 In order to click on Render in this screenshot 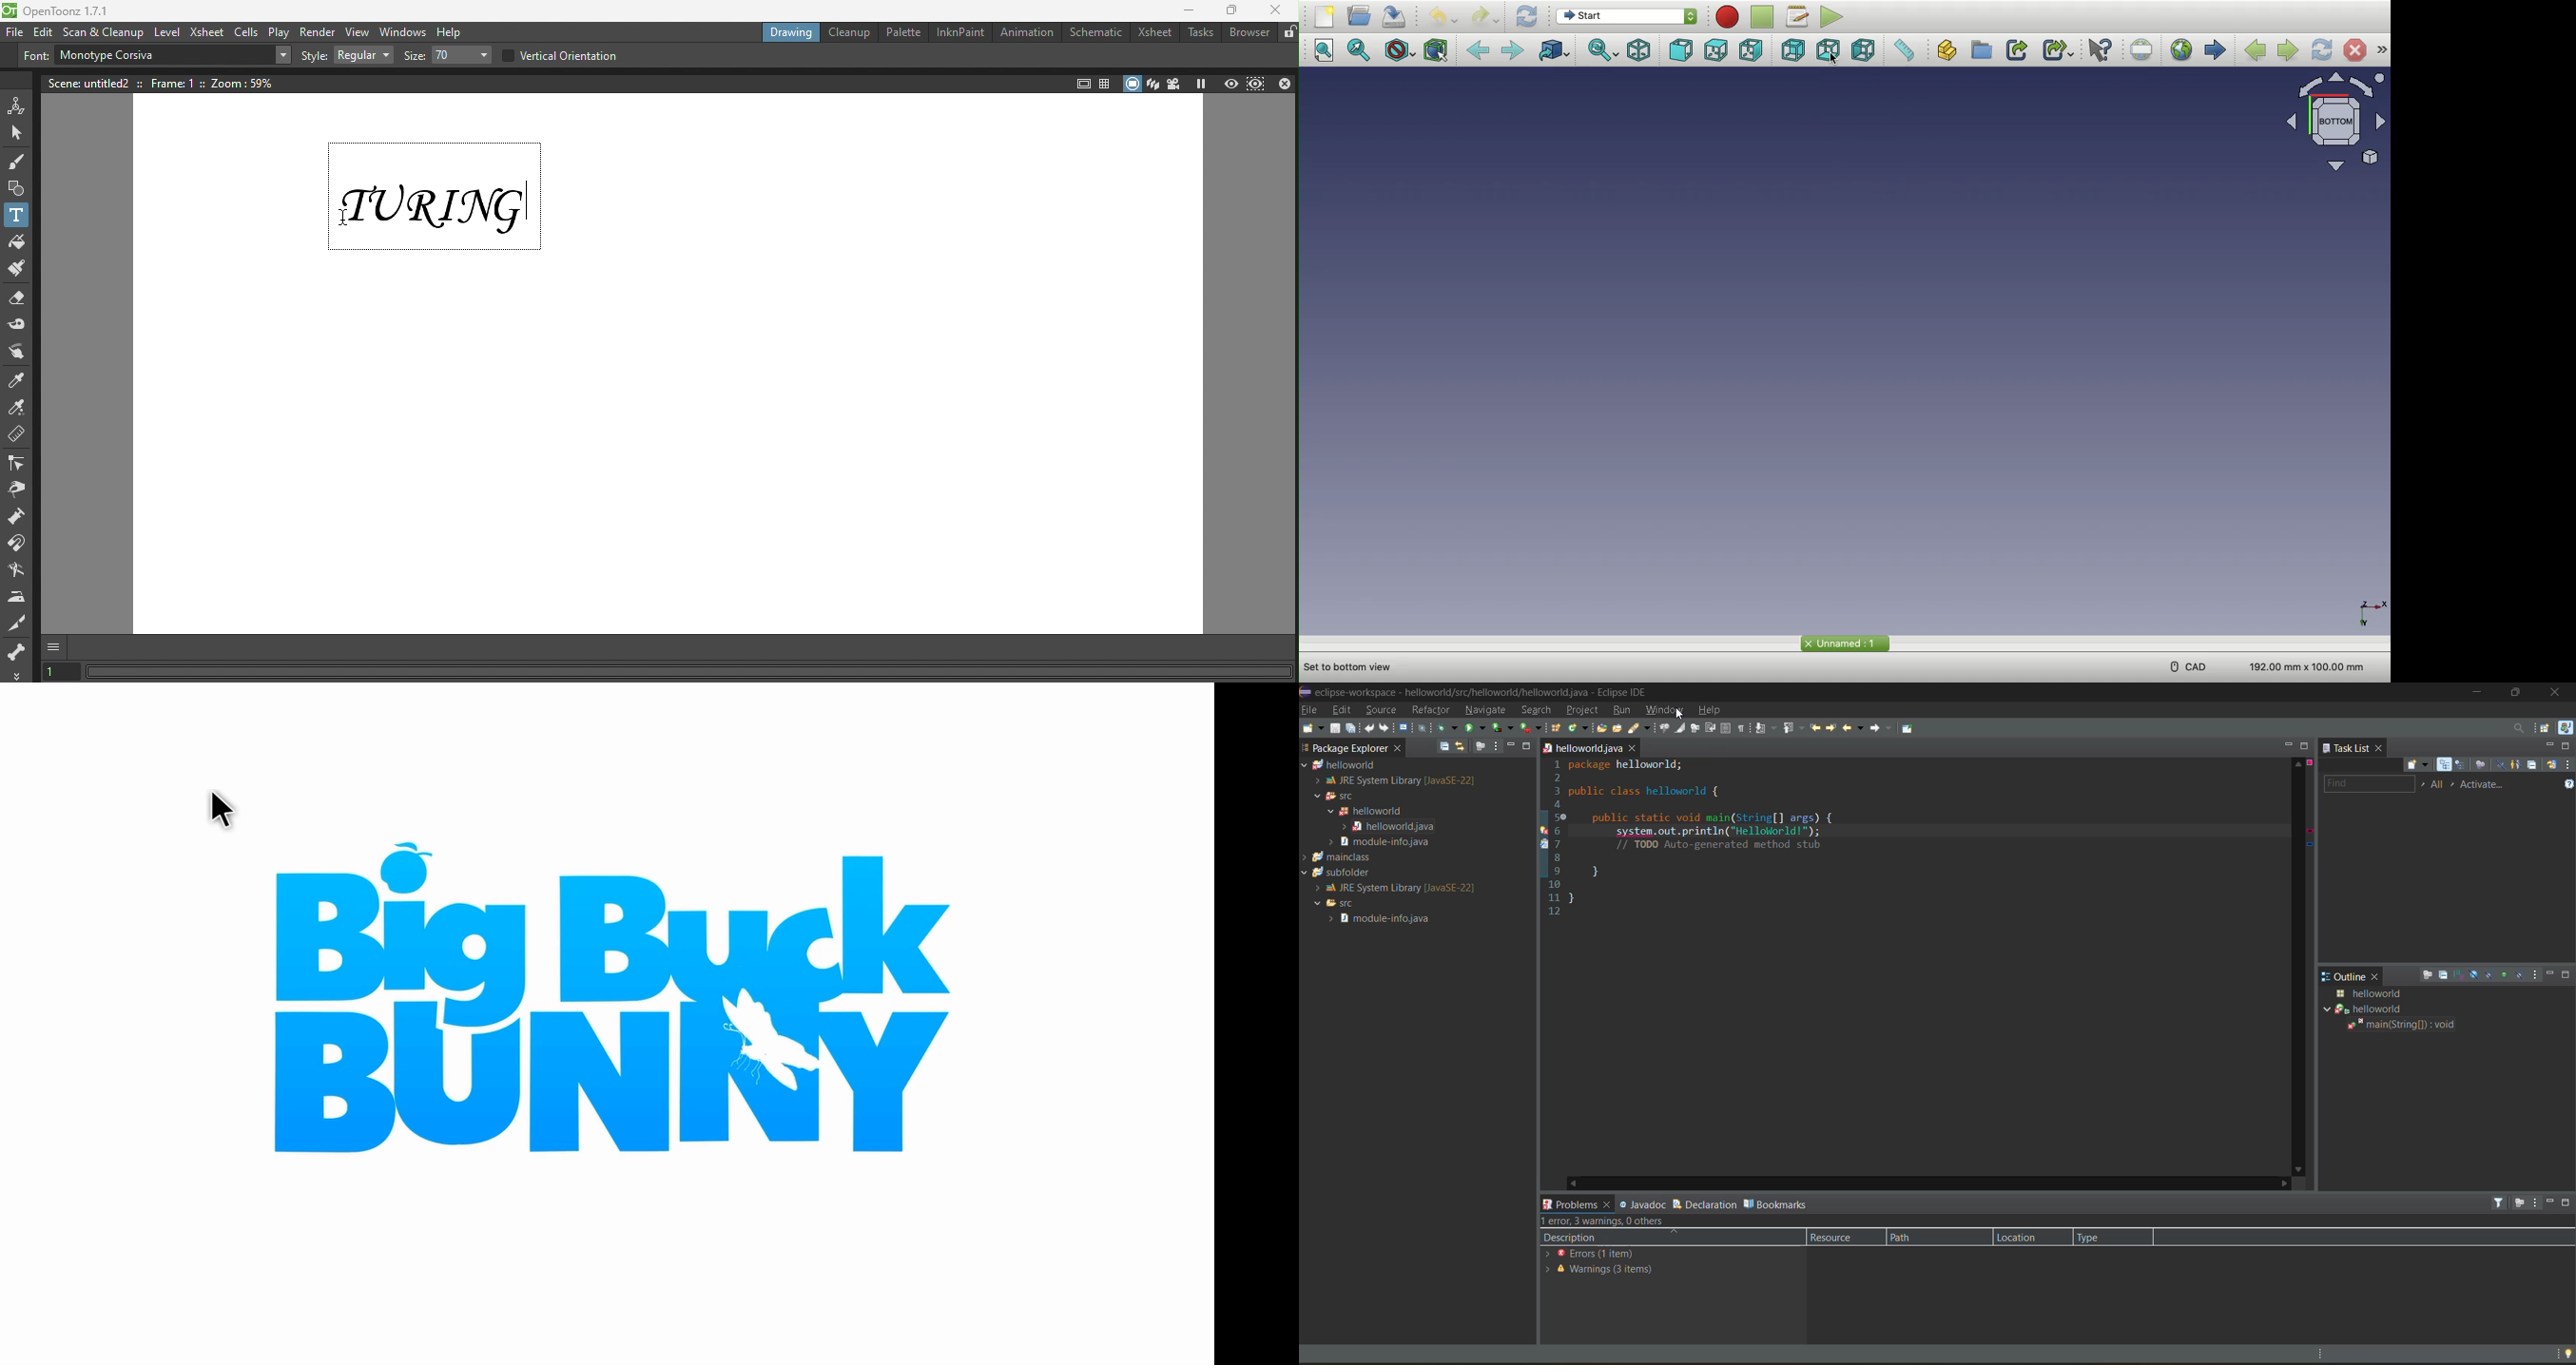, I will do `click(318, 30)`.